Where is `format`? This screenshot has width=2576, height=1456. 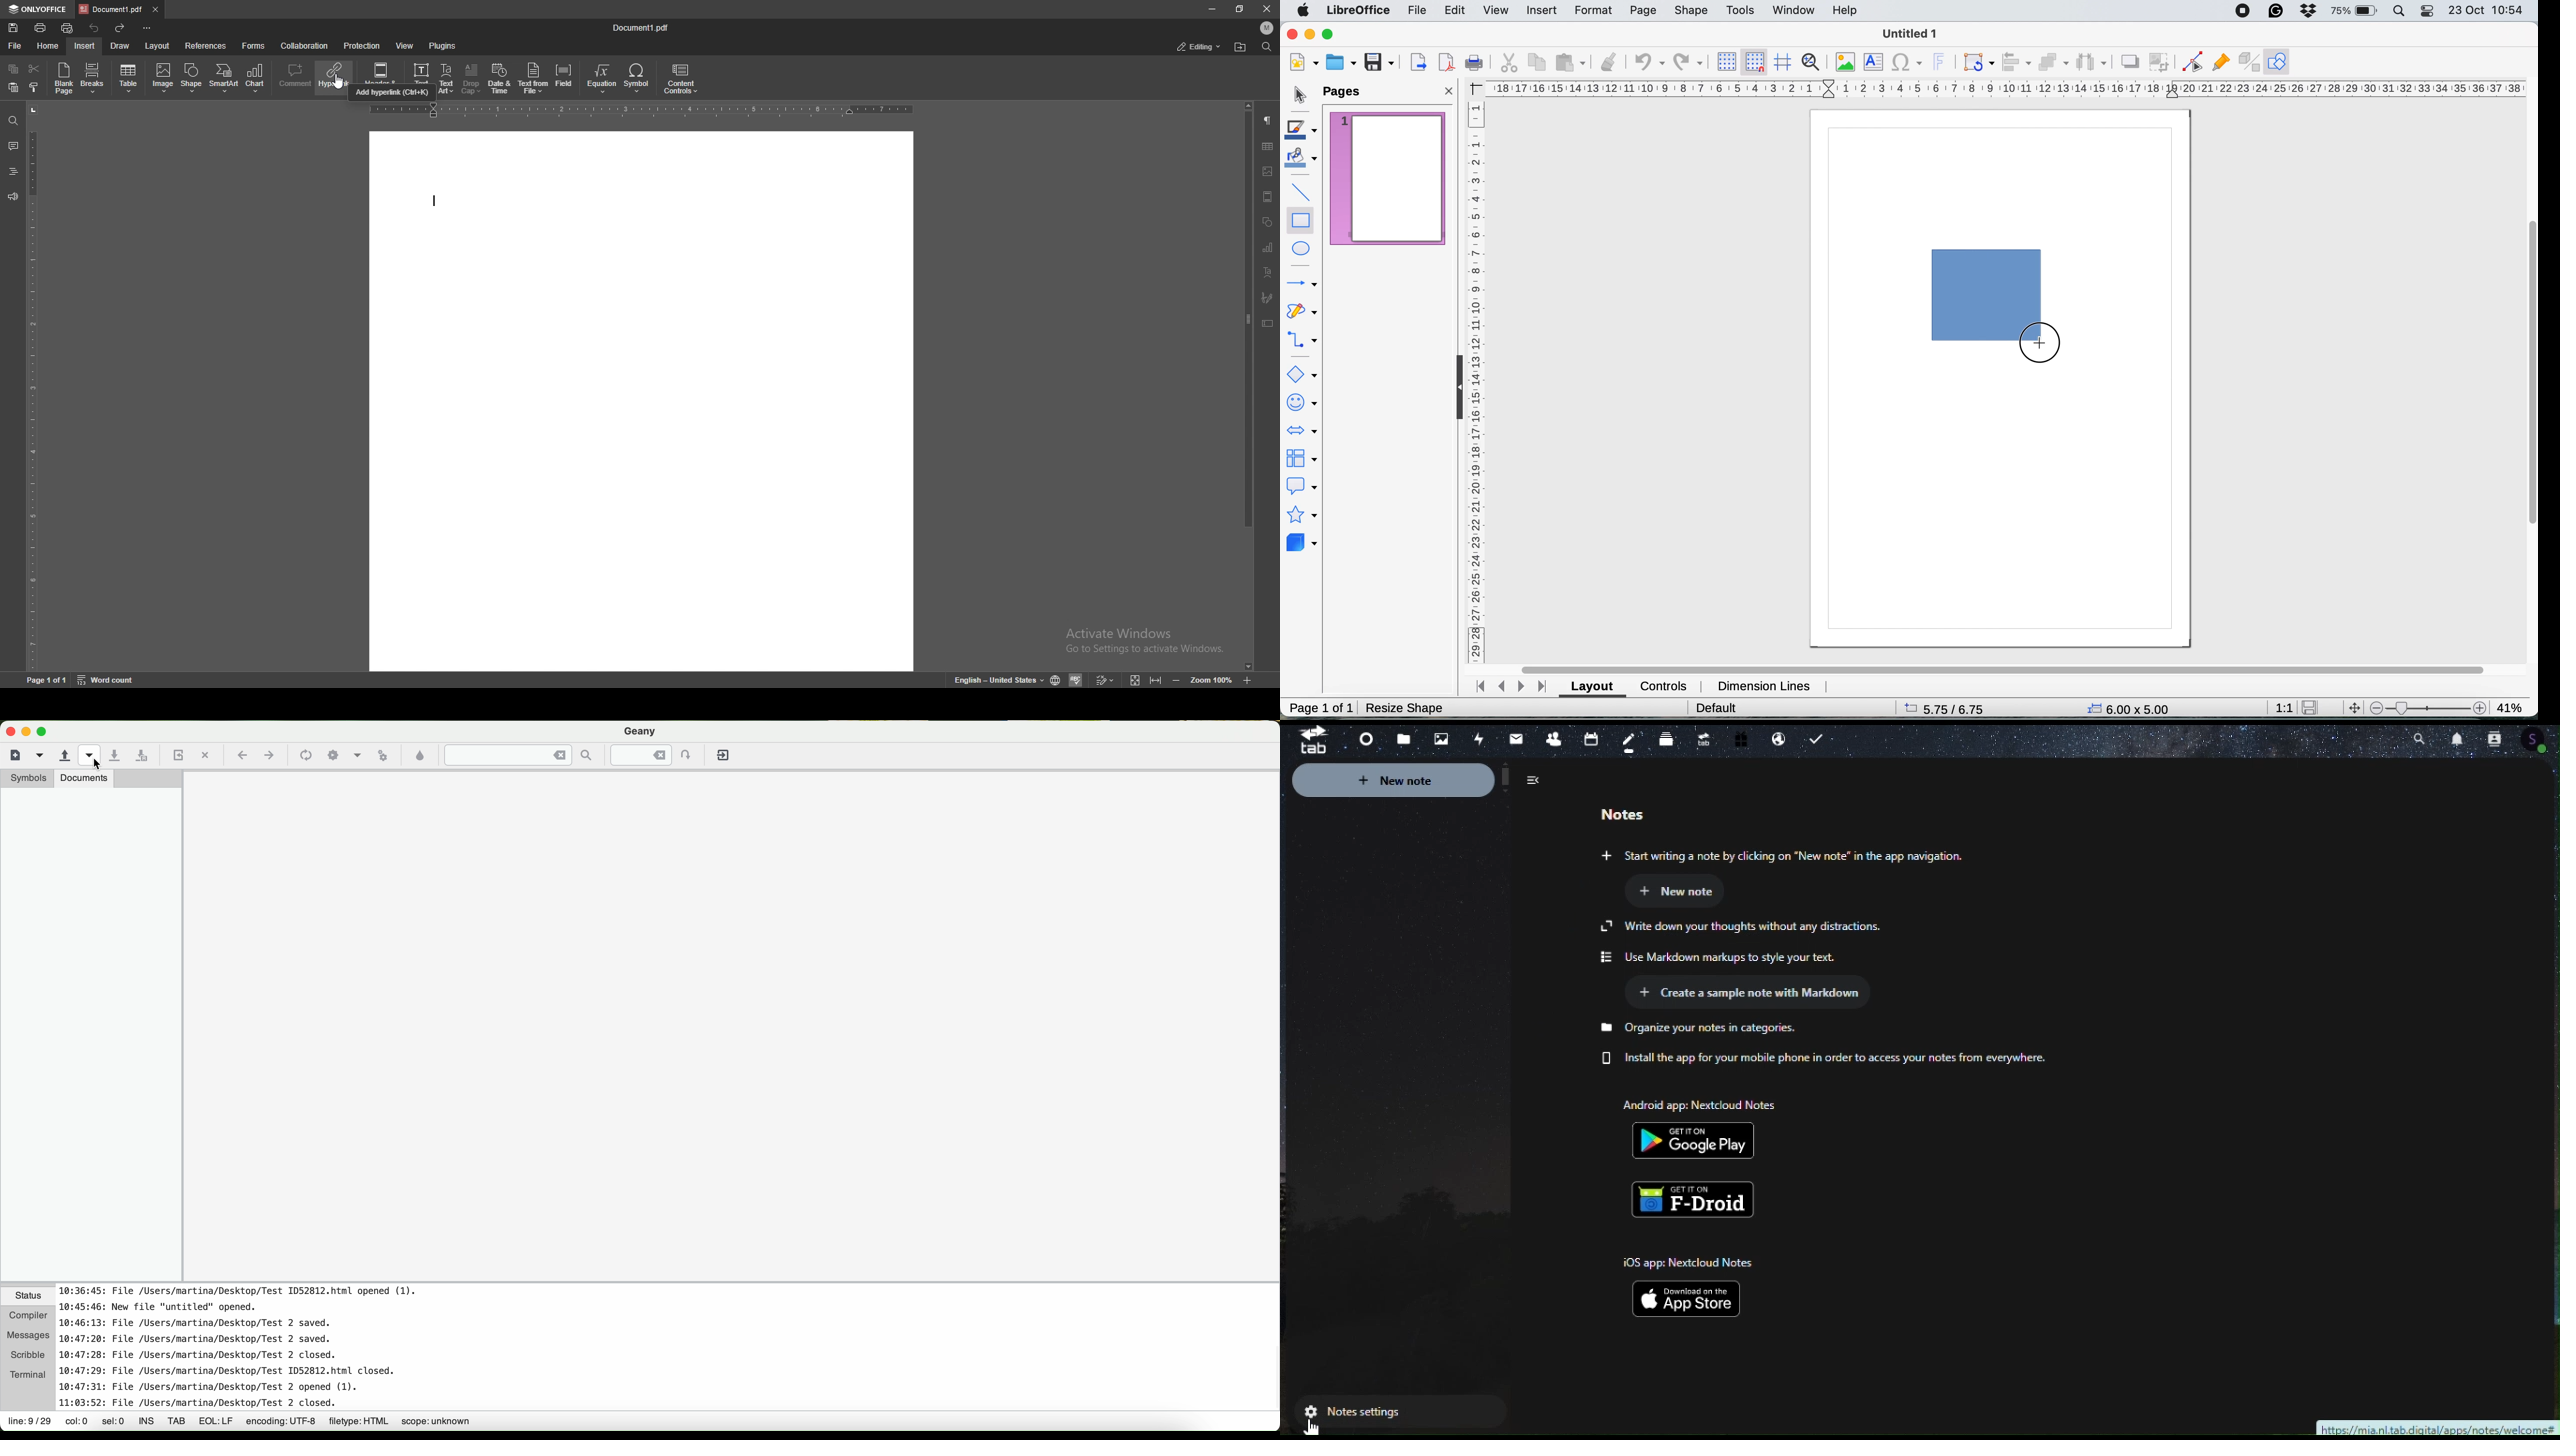
format is located at coordinates (1593, 9).